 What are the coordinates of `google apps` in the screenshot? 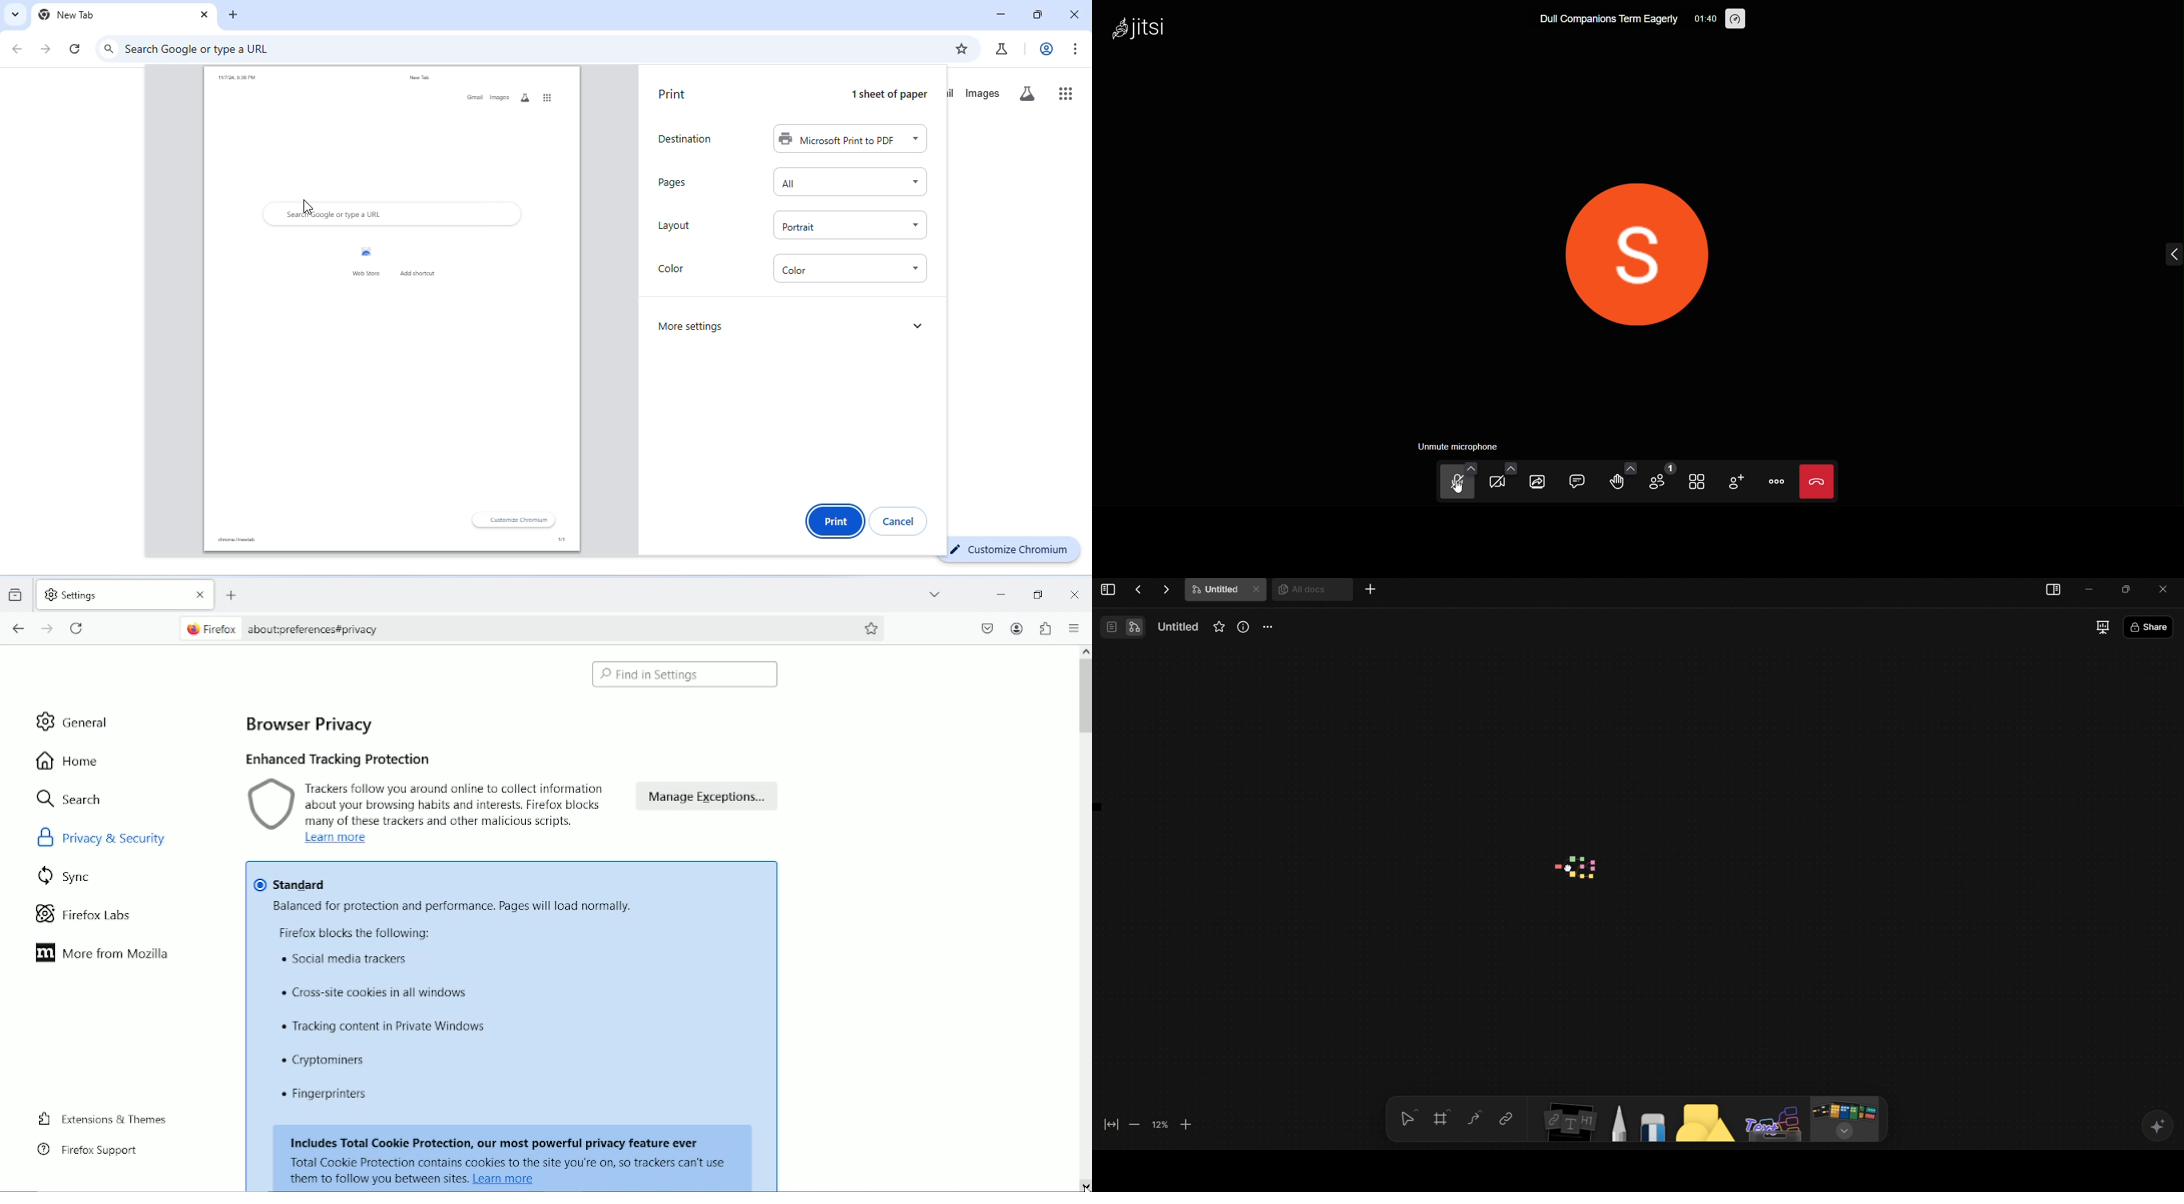 It's located at (1066, 92).